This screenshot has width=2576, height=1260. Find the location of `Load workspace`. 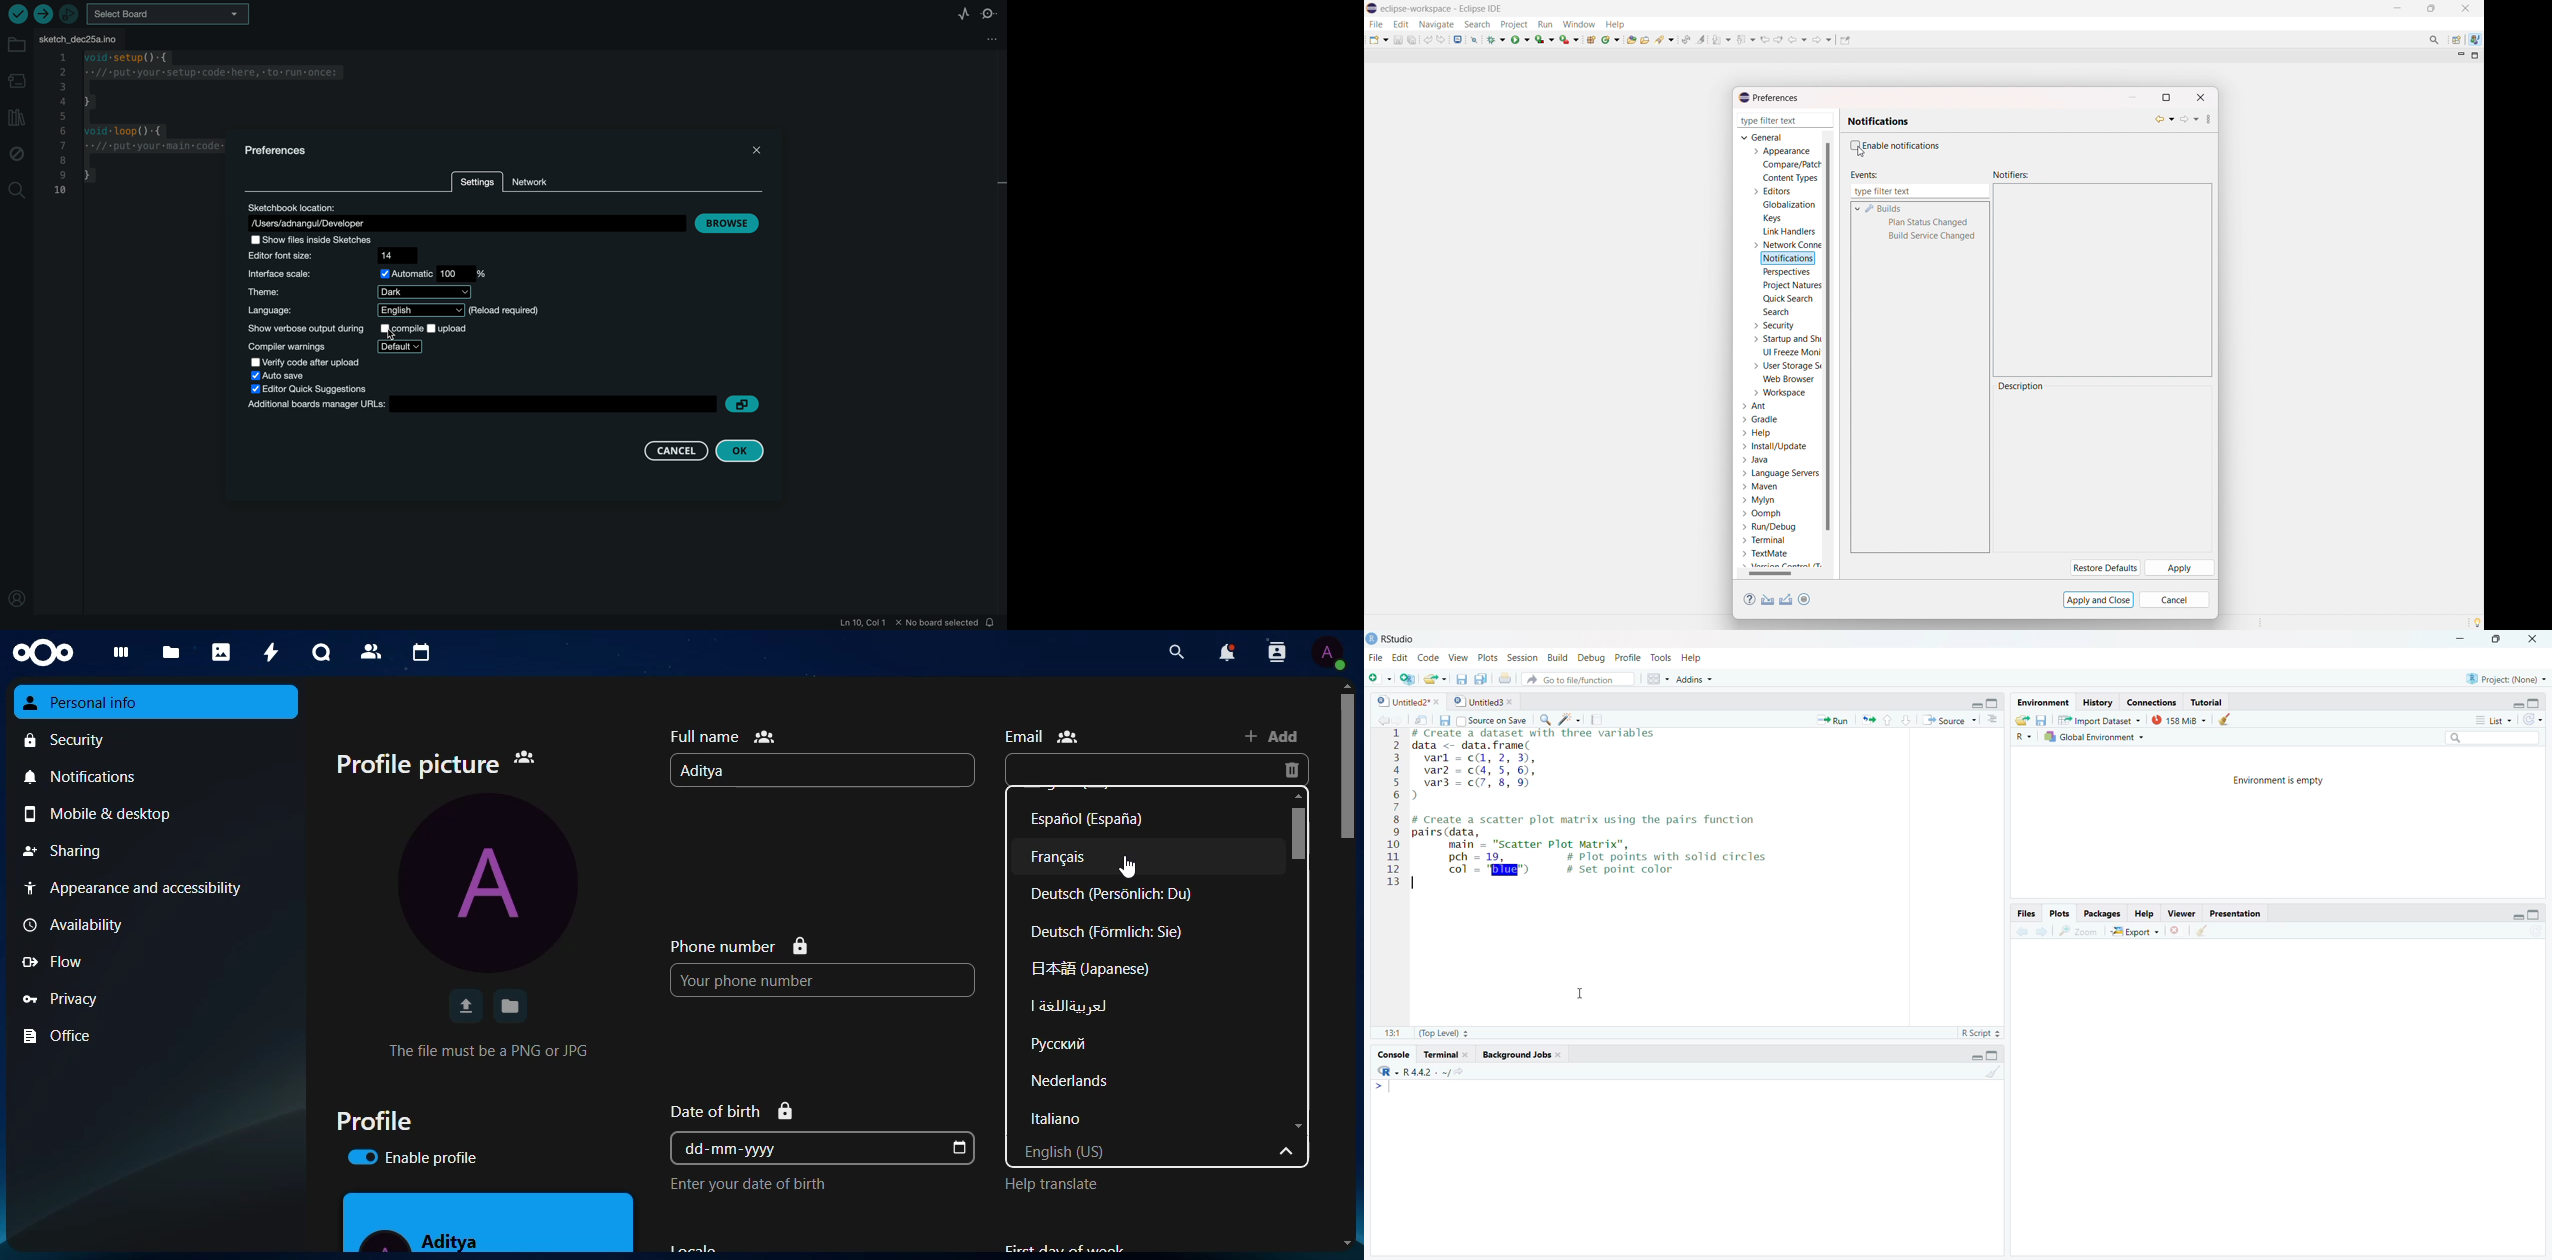

Load workspace is located at coordinates (2022, 719).